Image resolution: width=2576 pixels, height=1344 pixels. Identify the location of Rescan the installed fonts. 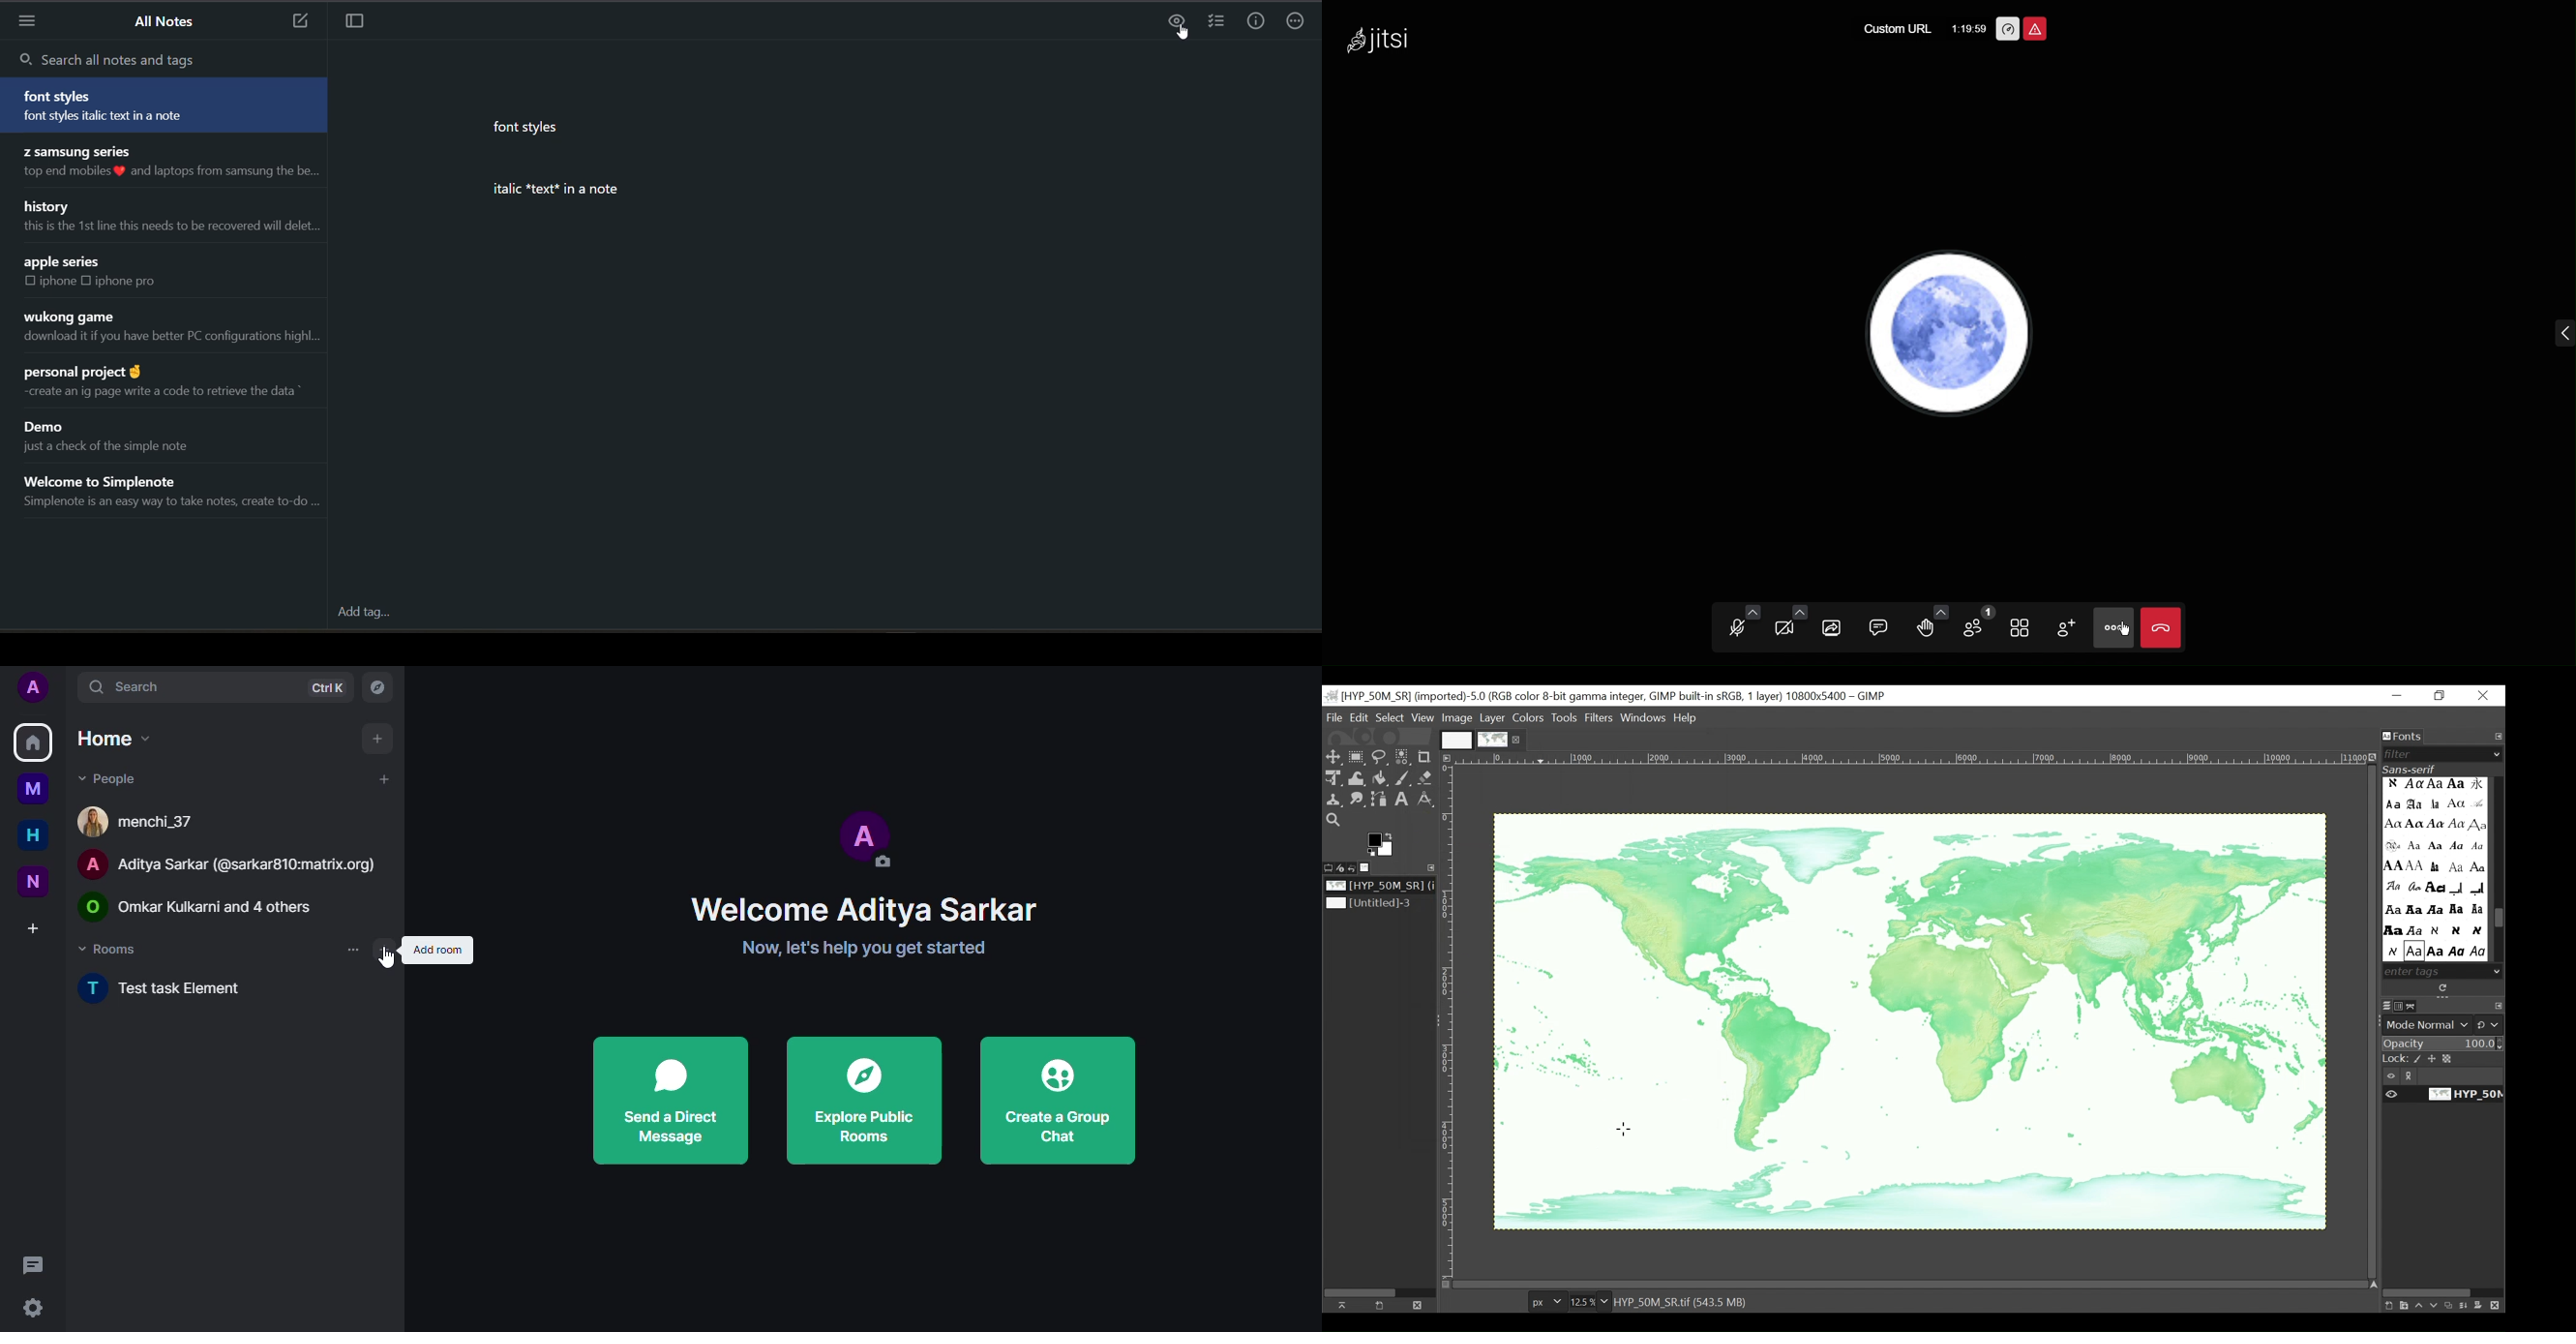
(2444, 988).